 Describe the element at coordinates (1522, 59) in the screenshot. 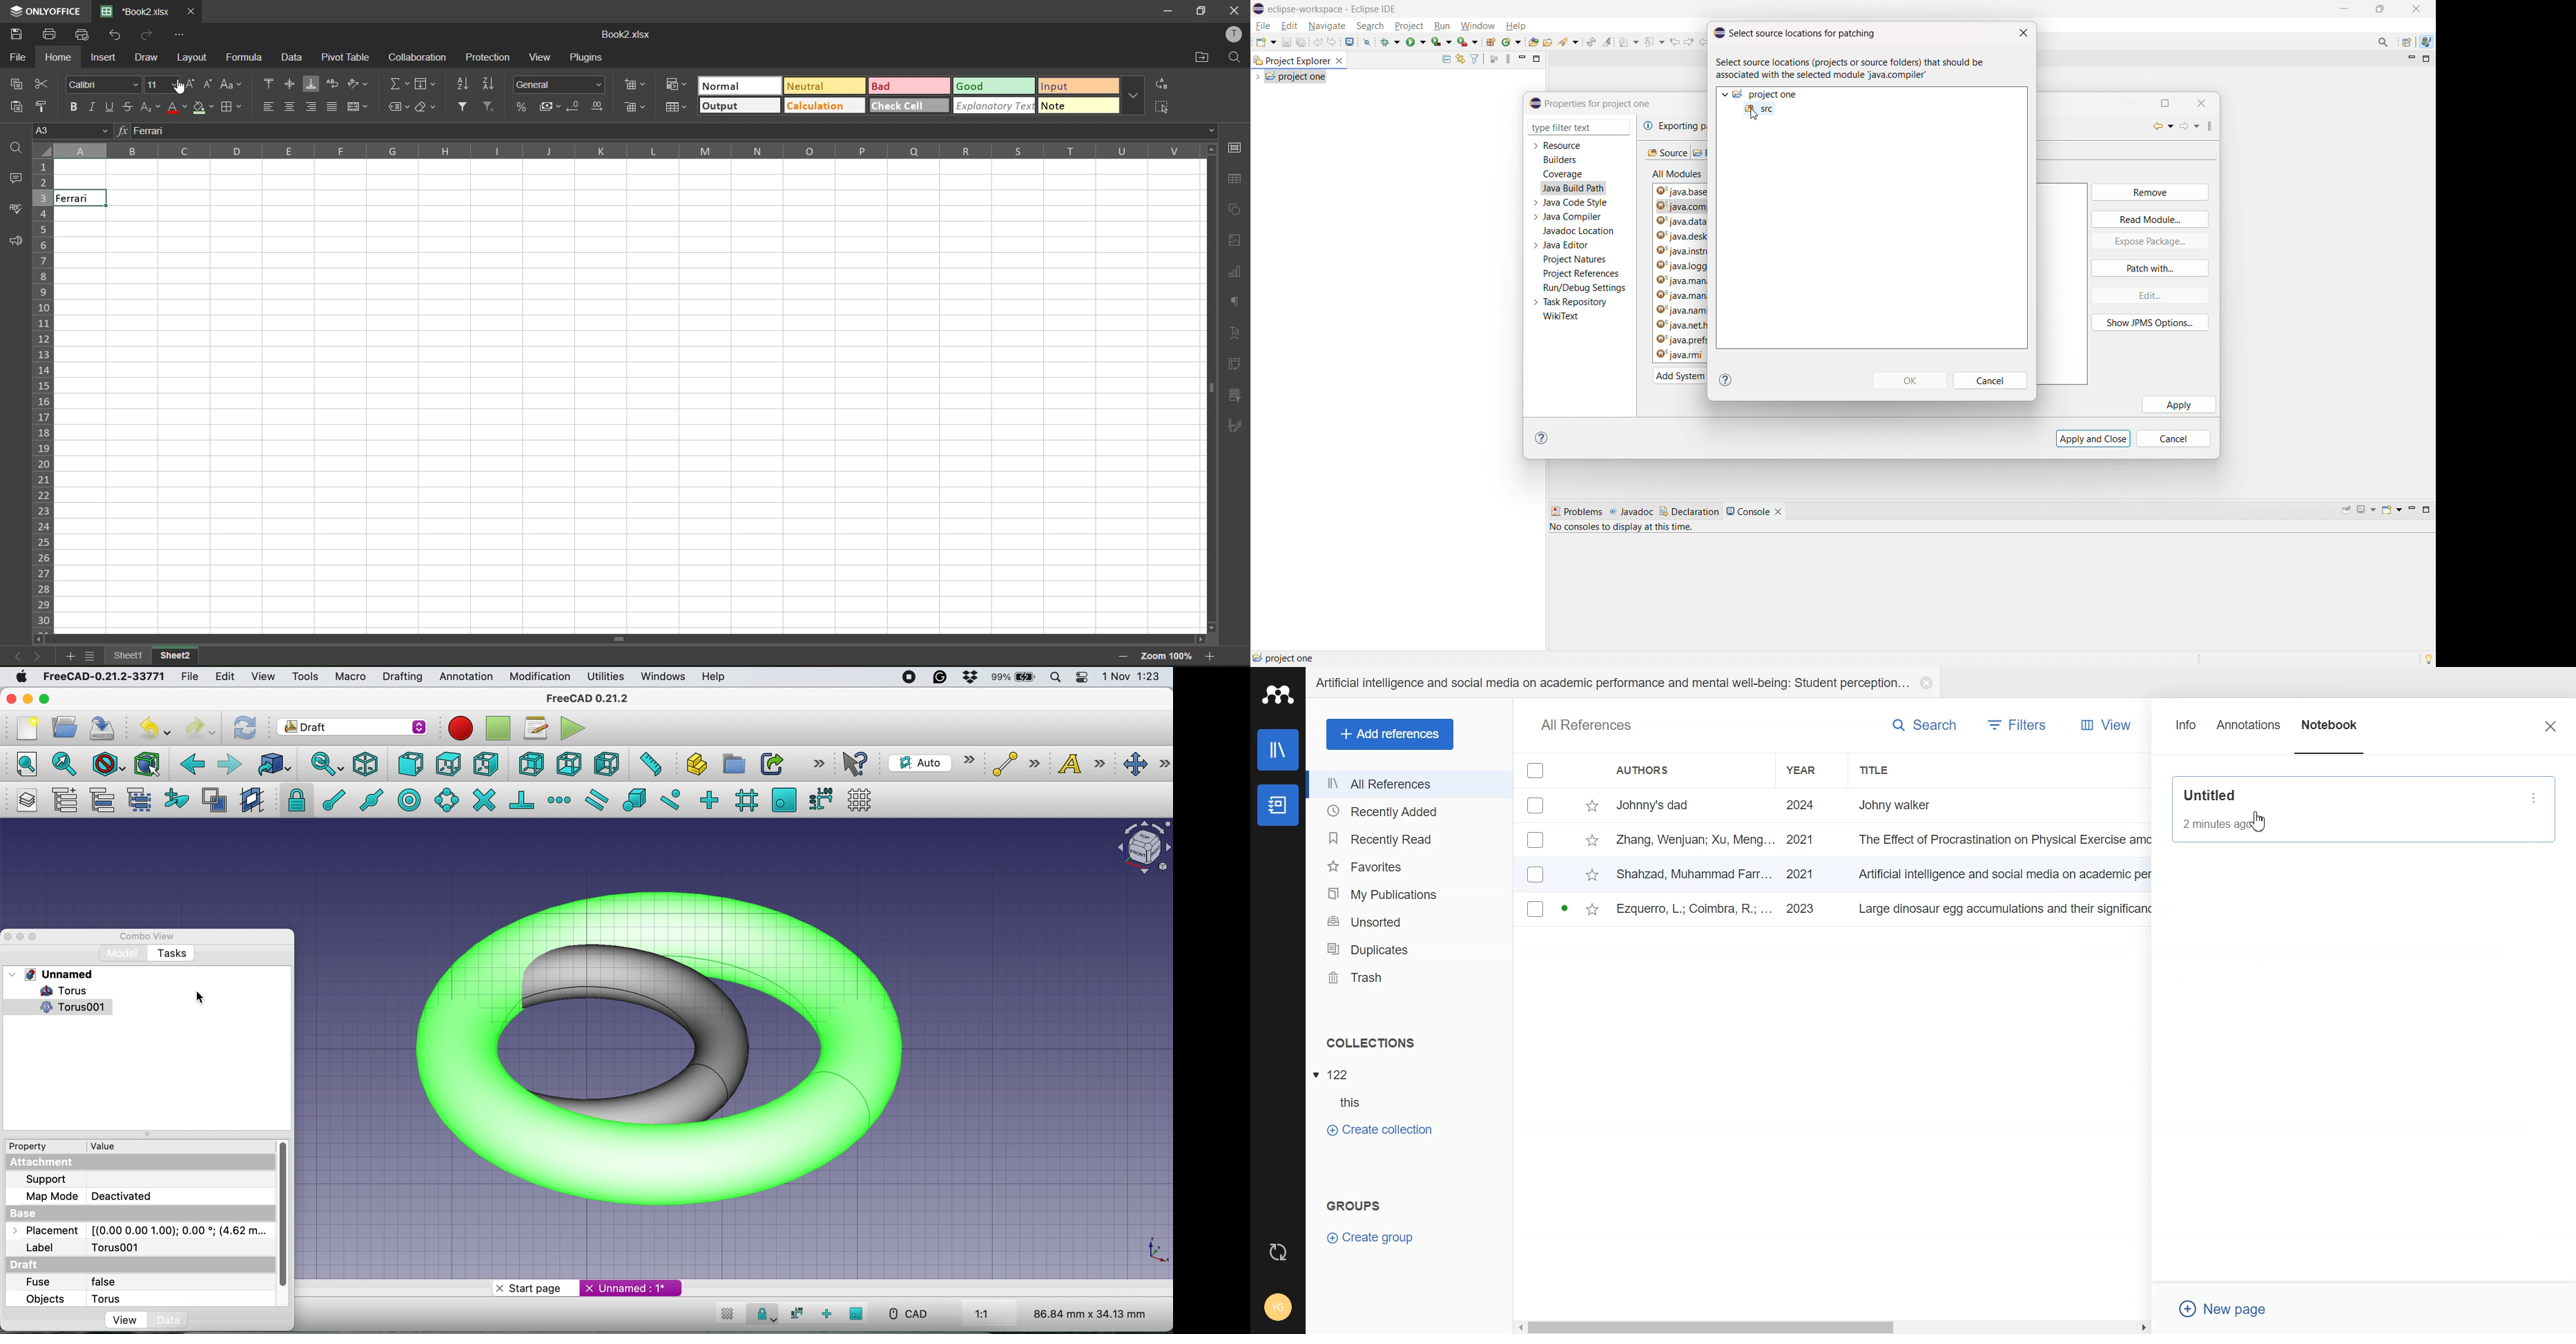

I see `minimize` at that location.